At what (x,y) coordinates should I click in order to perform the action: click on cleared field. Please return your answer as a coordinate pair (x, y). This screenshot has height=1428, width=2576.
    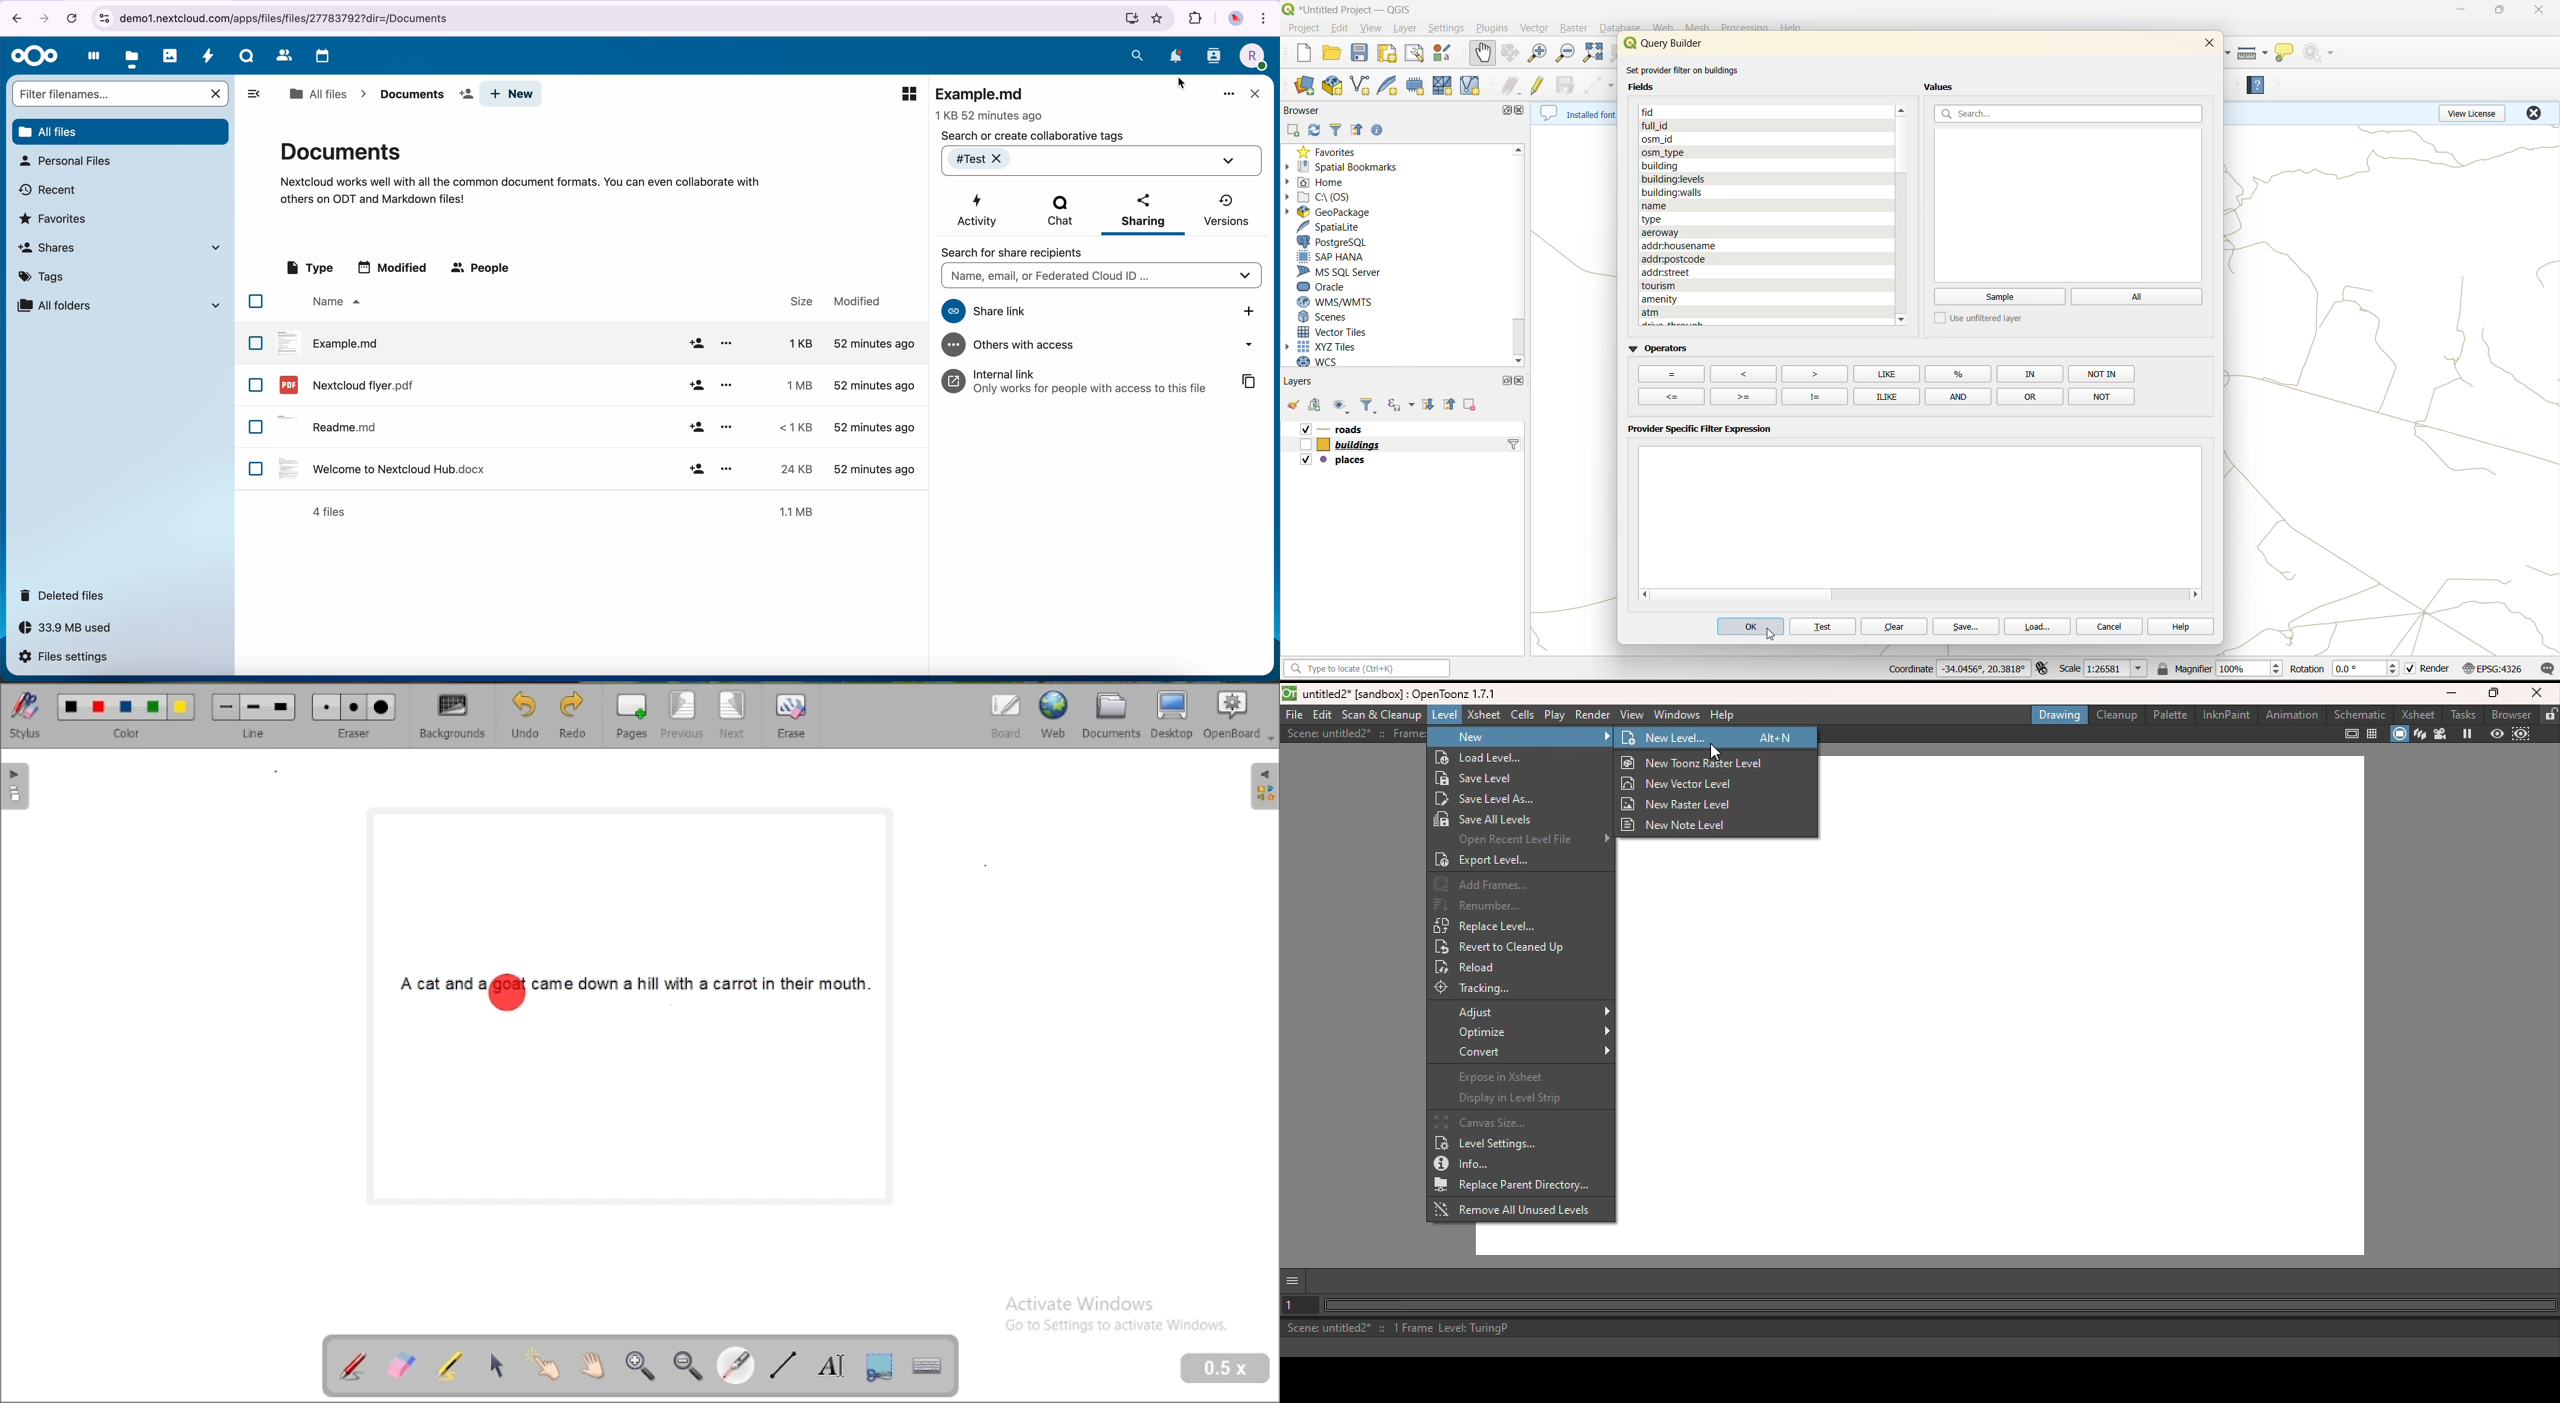
    Looking at the image, I should click on (1922, 513).